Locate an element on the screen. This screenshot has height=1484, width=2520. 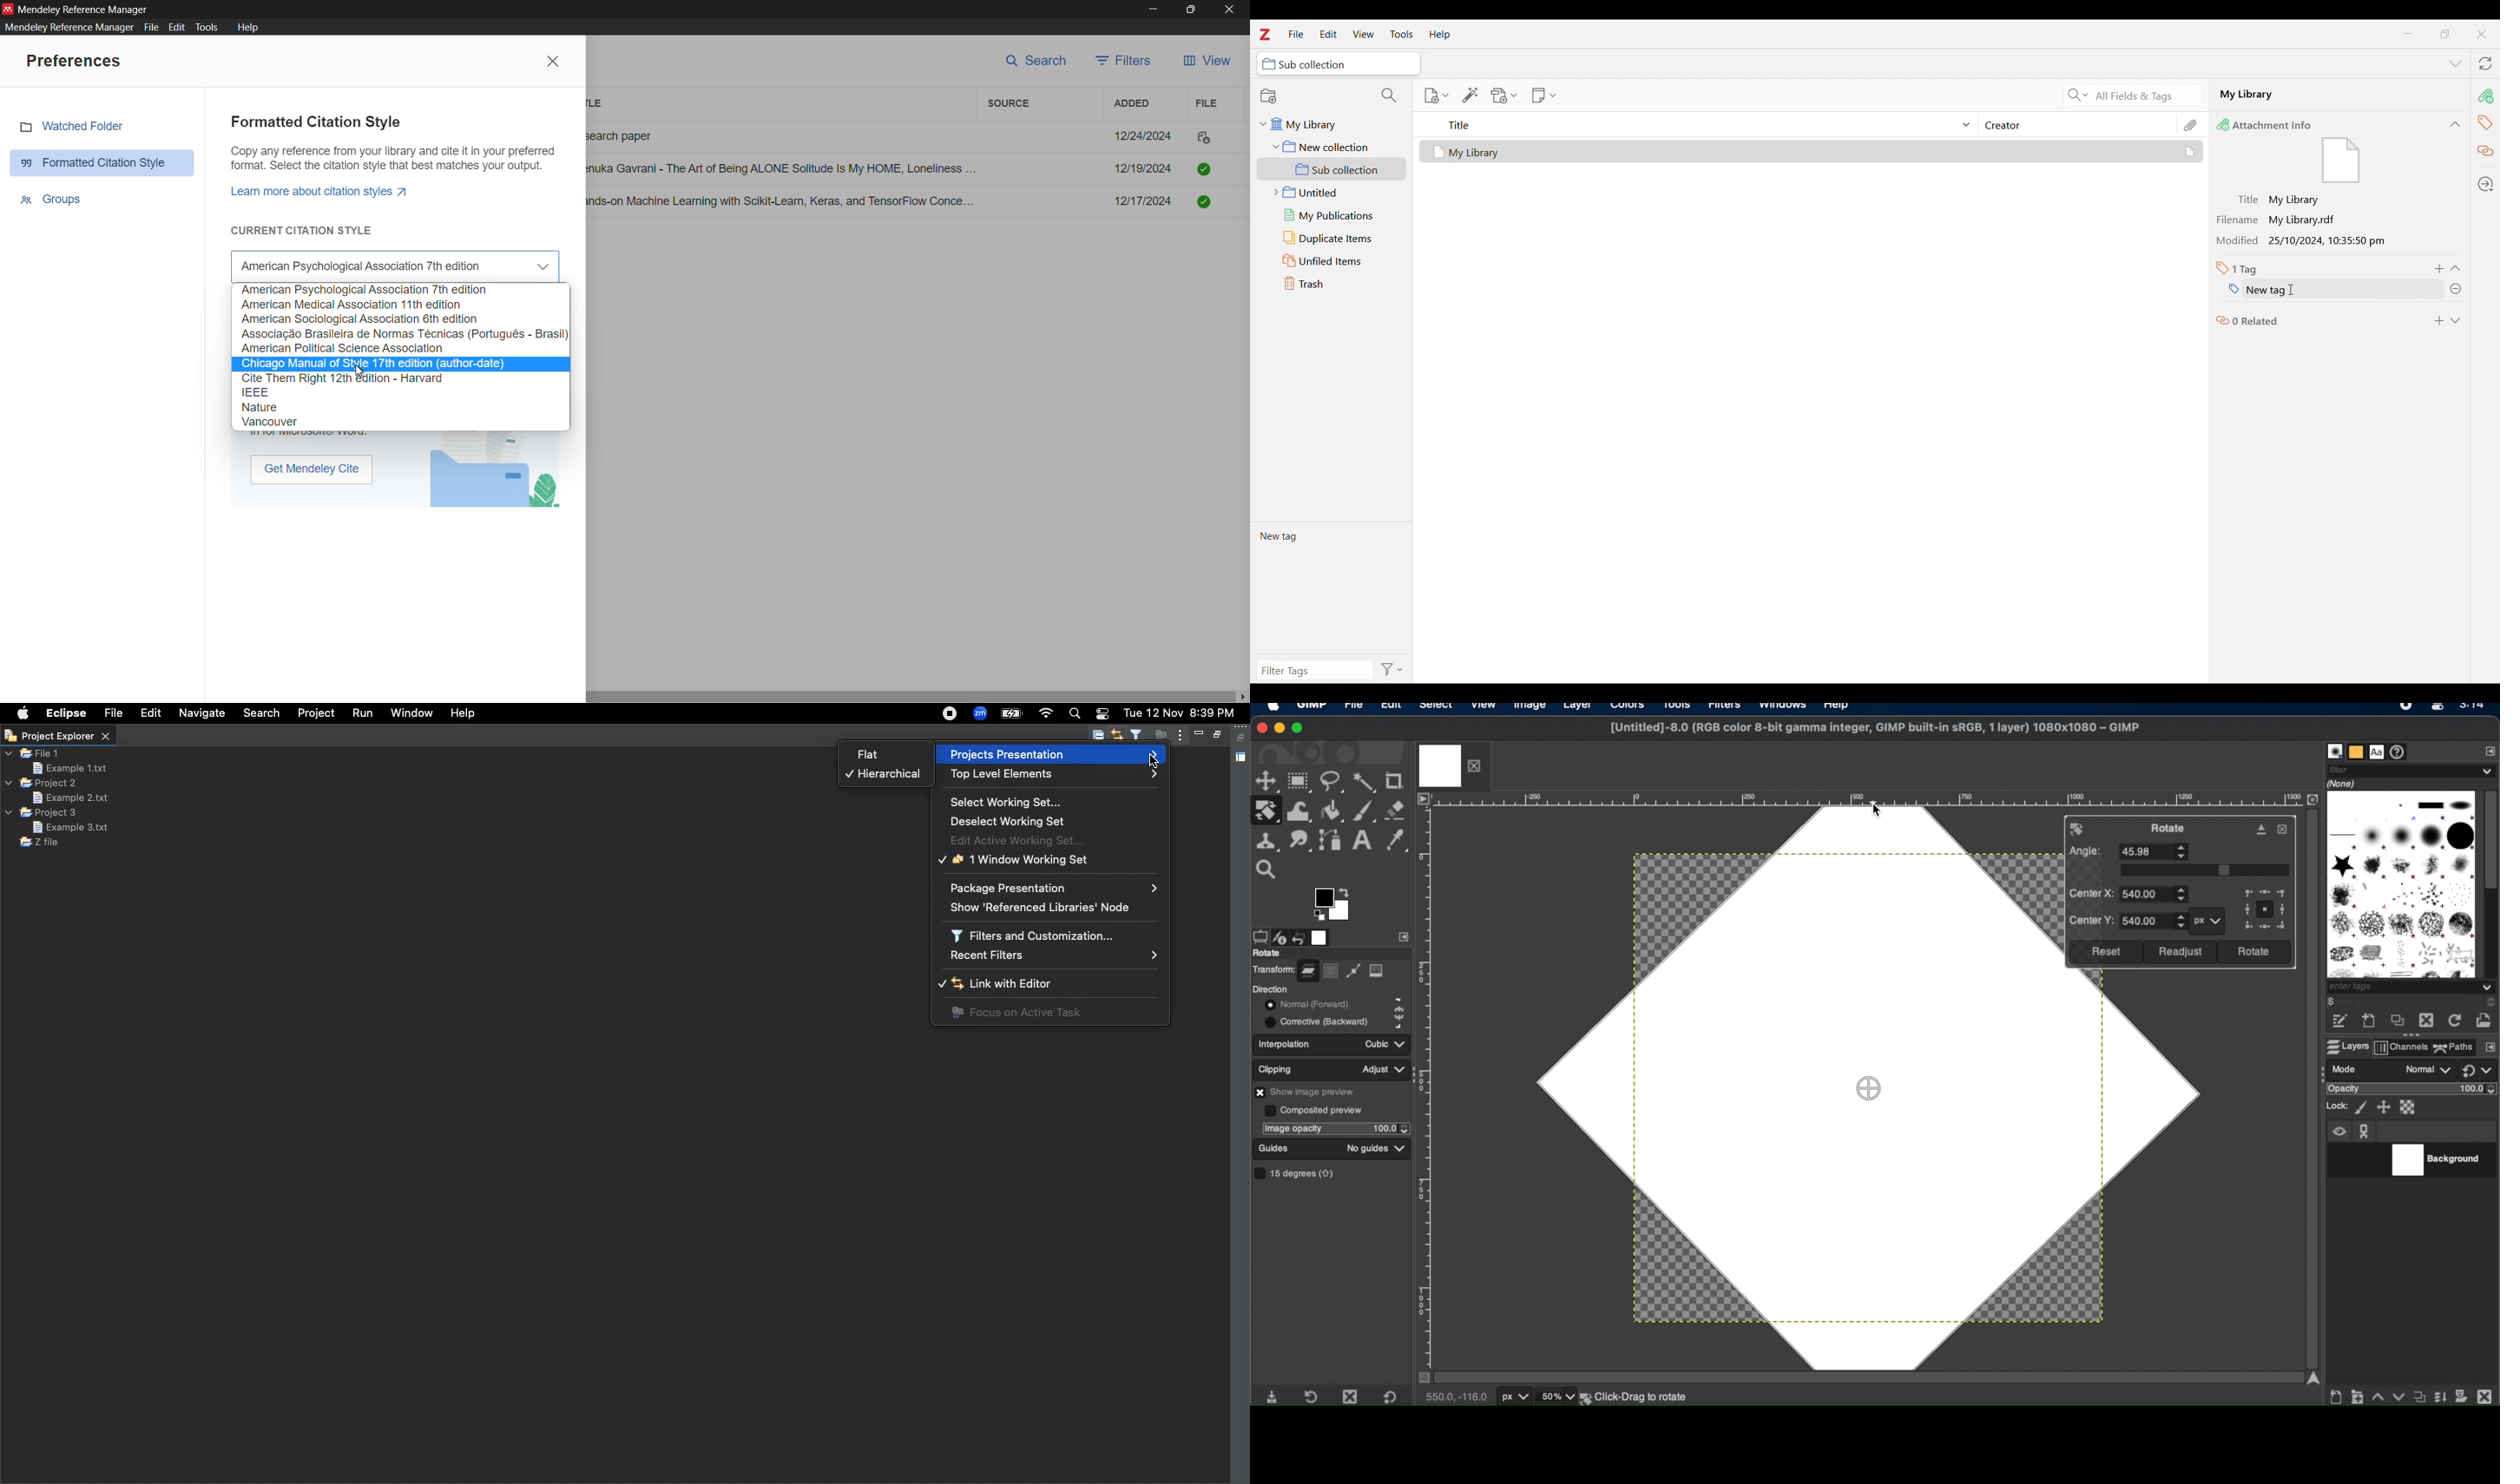
lock is located at coordinates (2335, 1106).